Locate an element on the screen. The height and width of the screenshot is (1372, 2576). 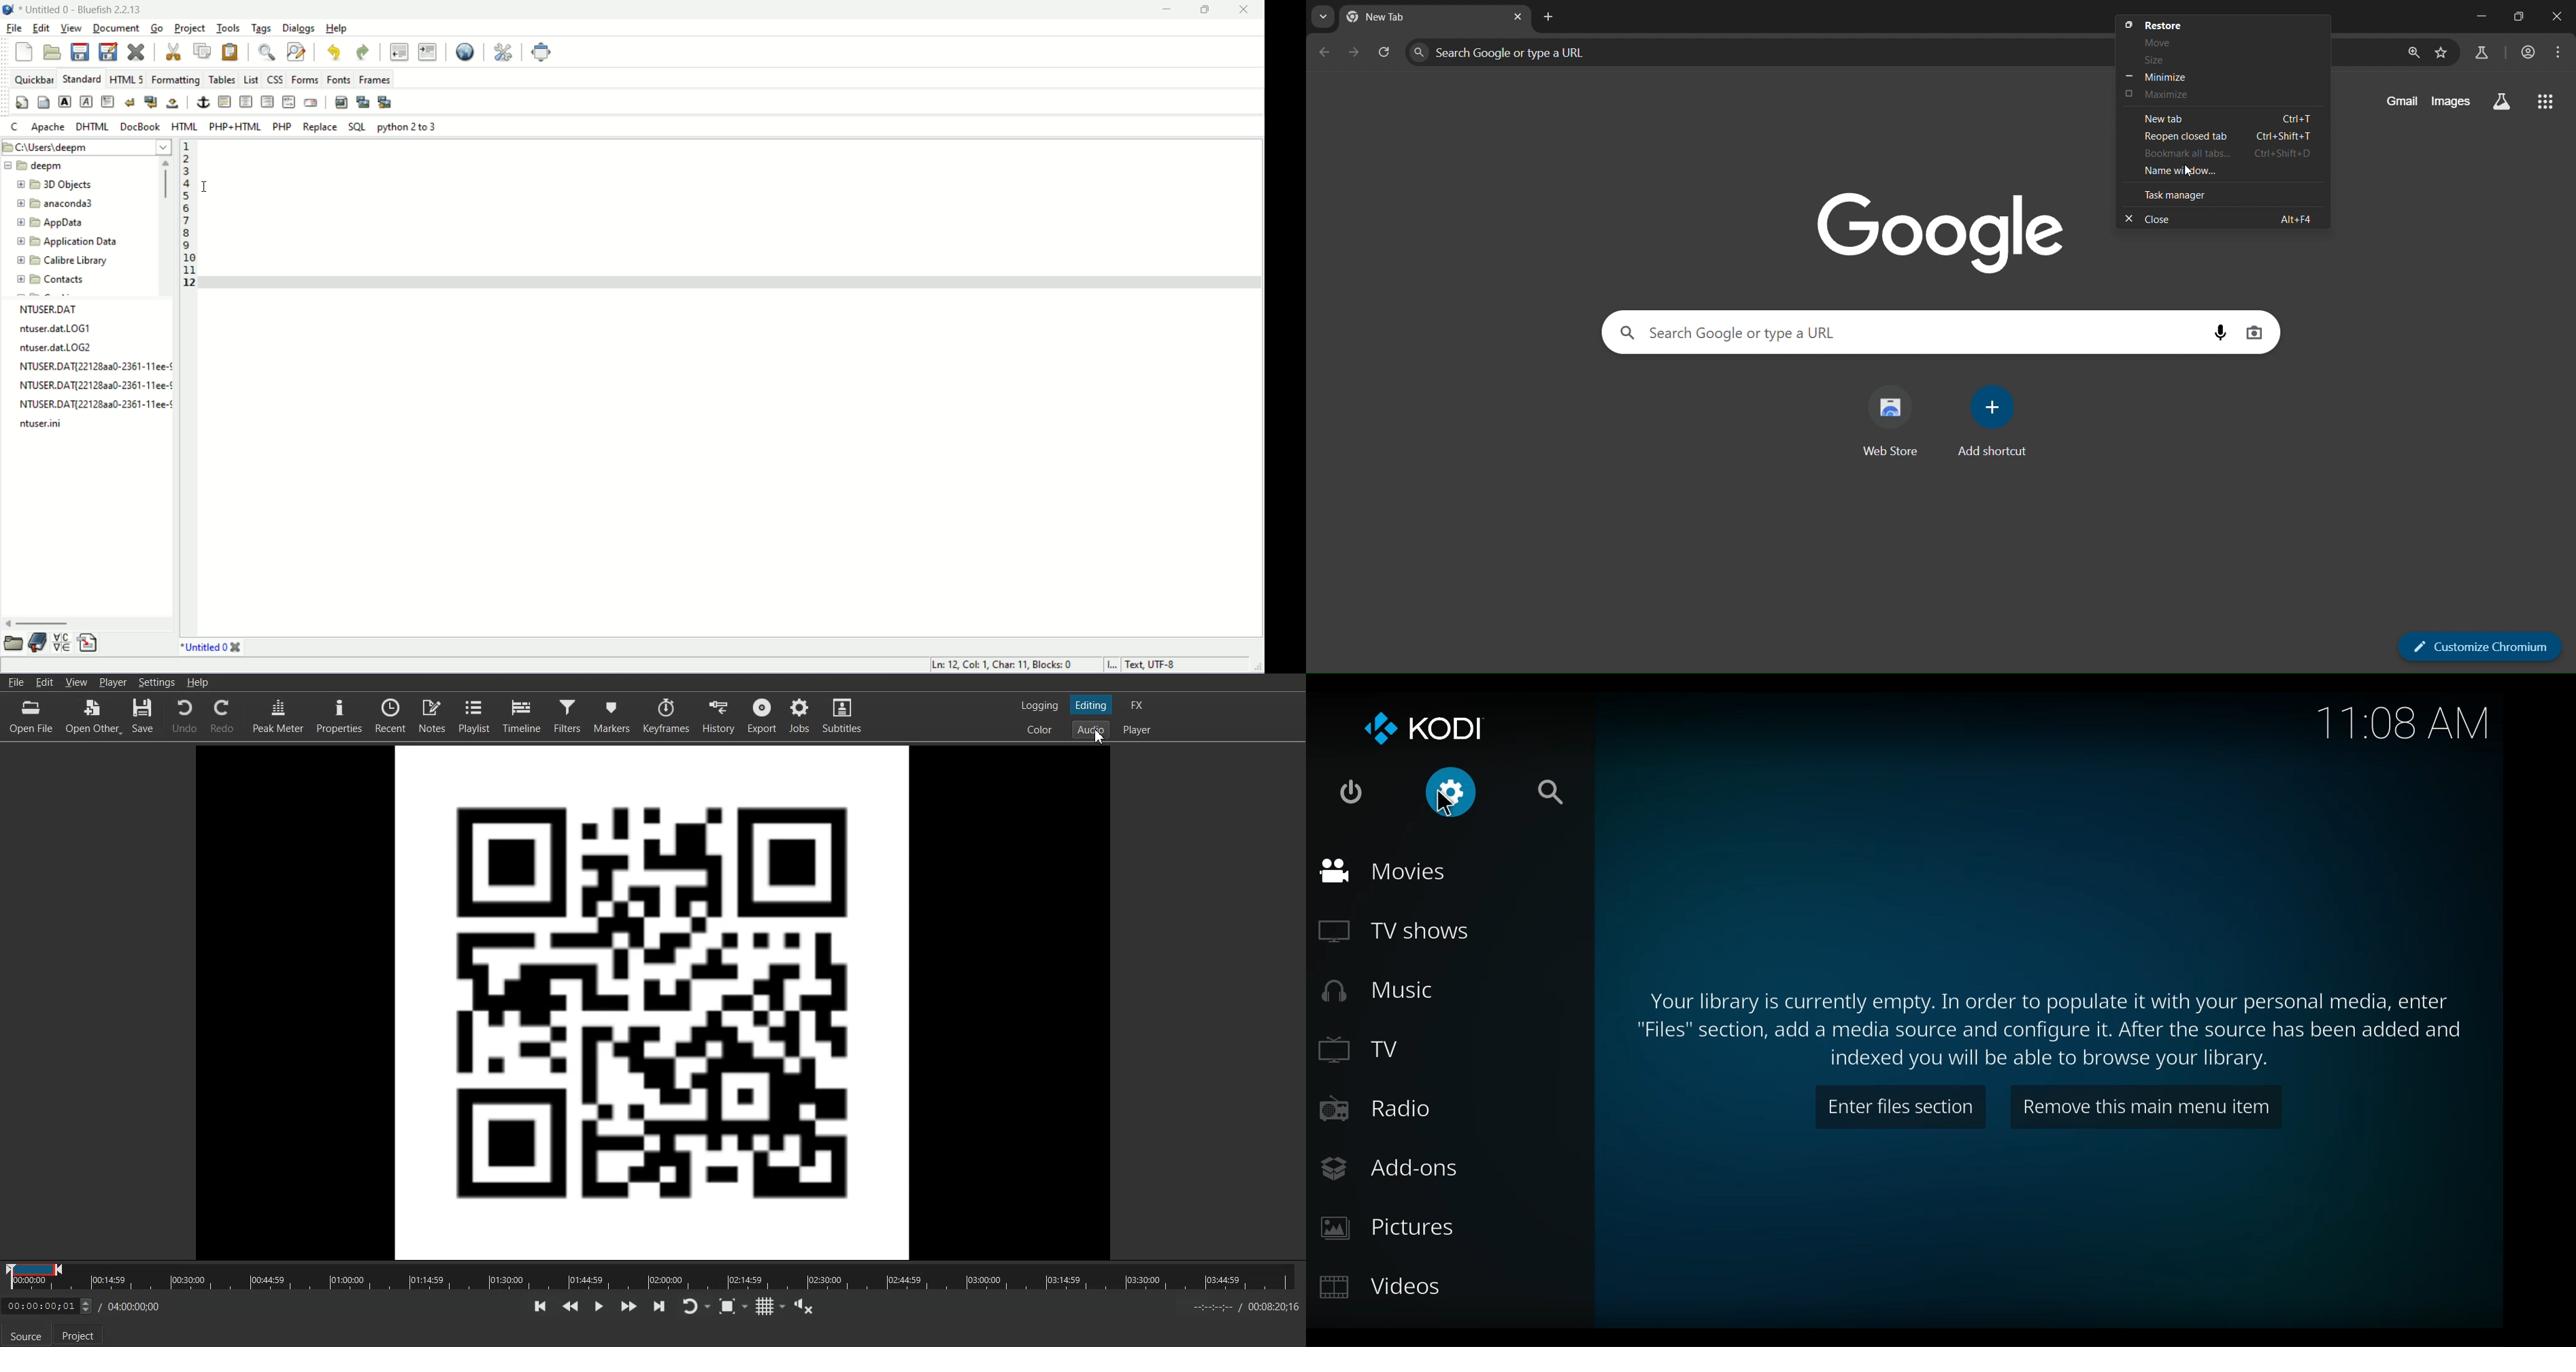
standard is located at coordinates (81, 79).